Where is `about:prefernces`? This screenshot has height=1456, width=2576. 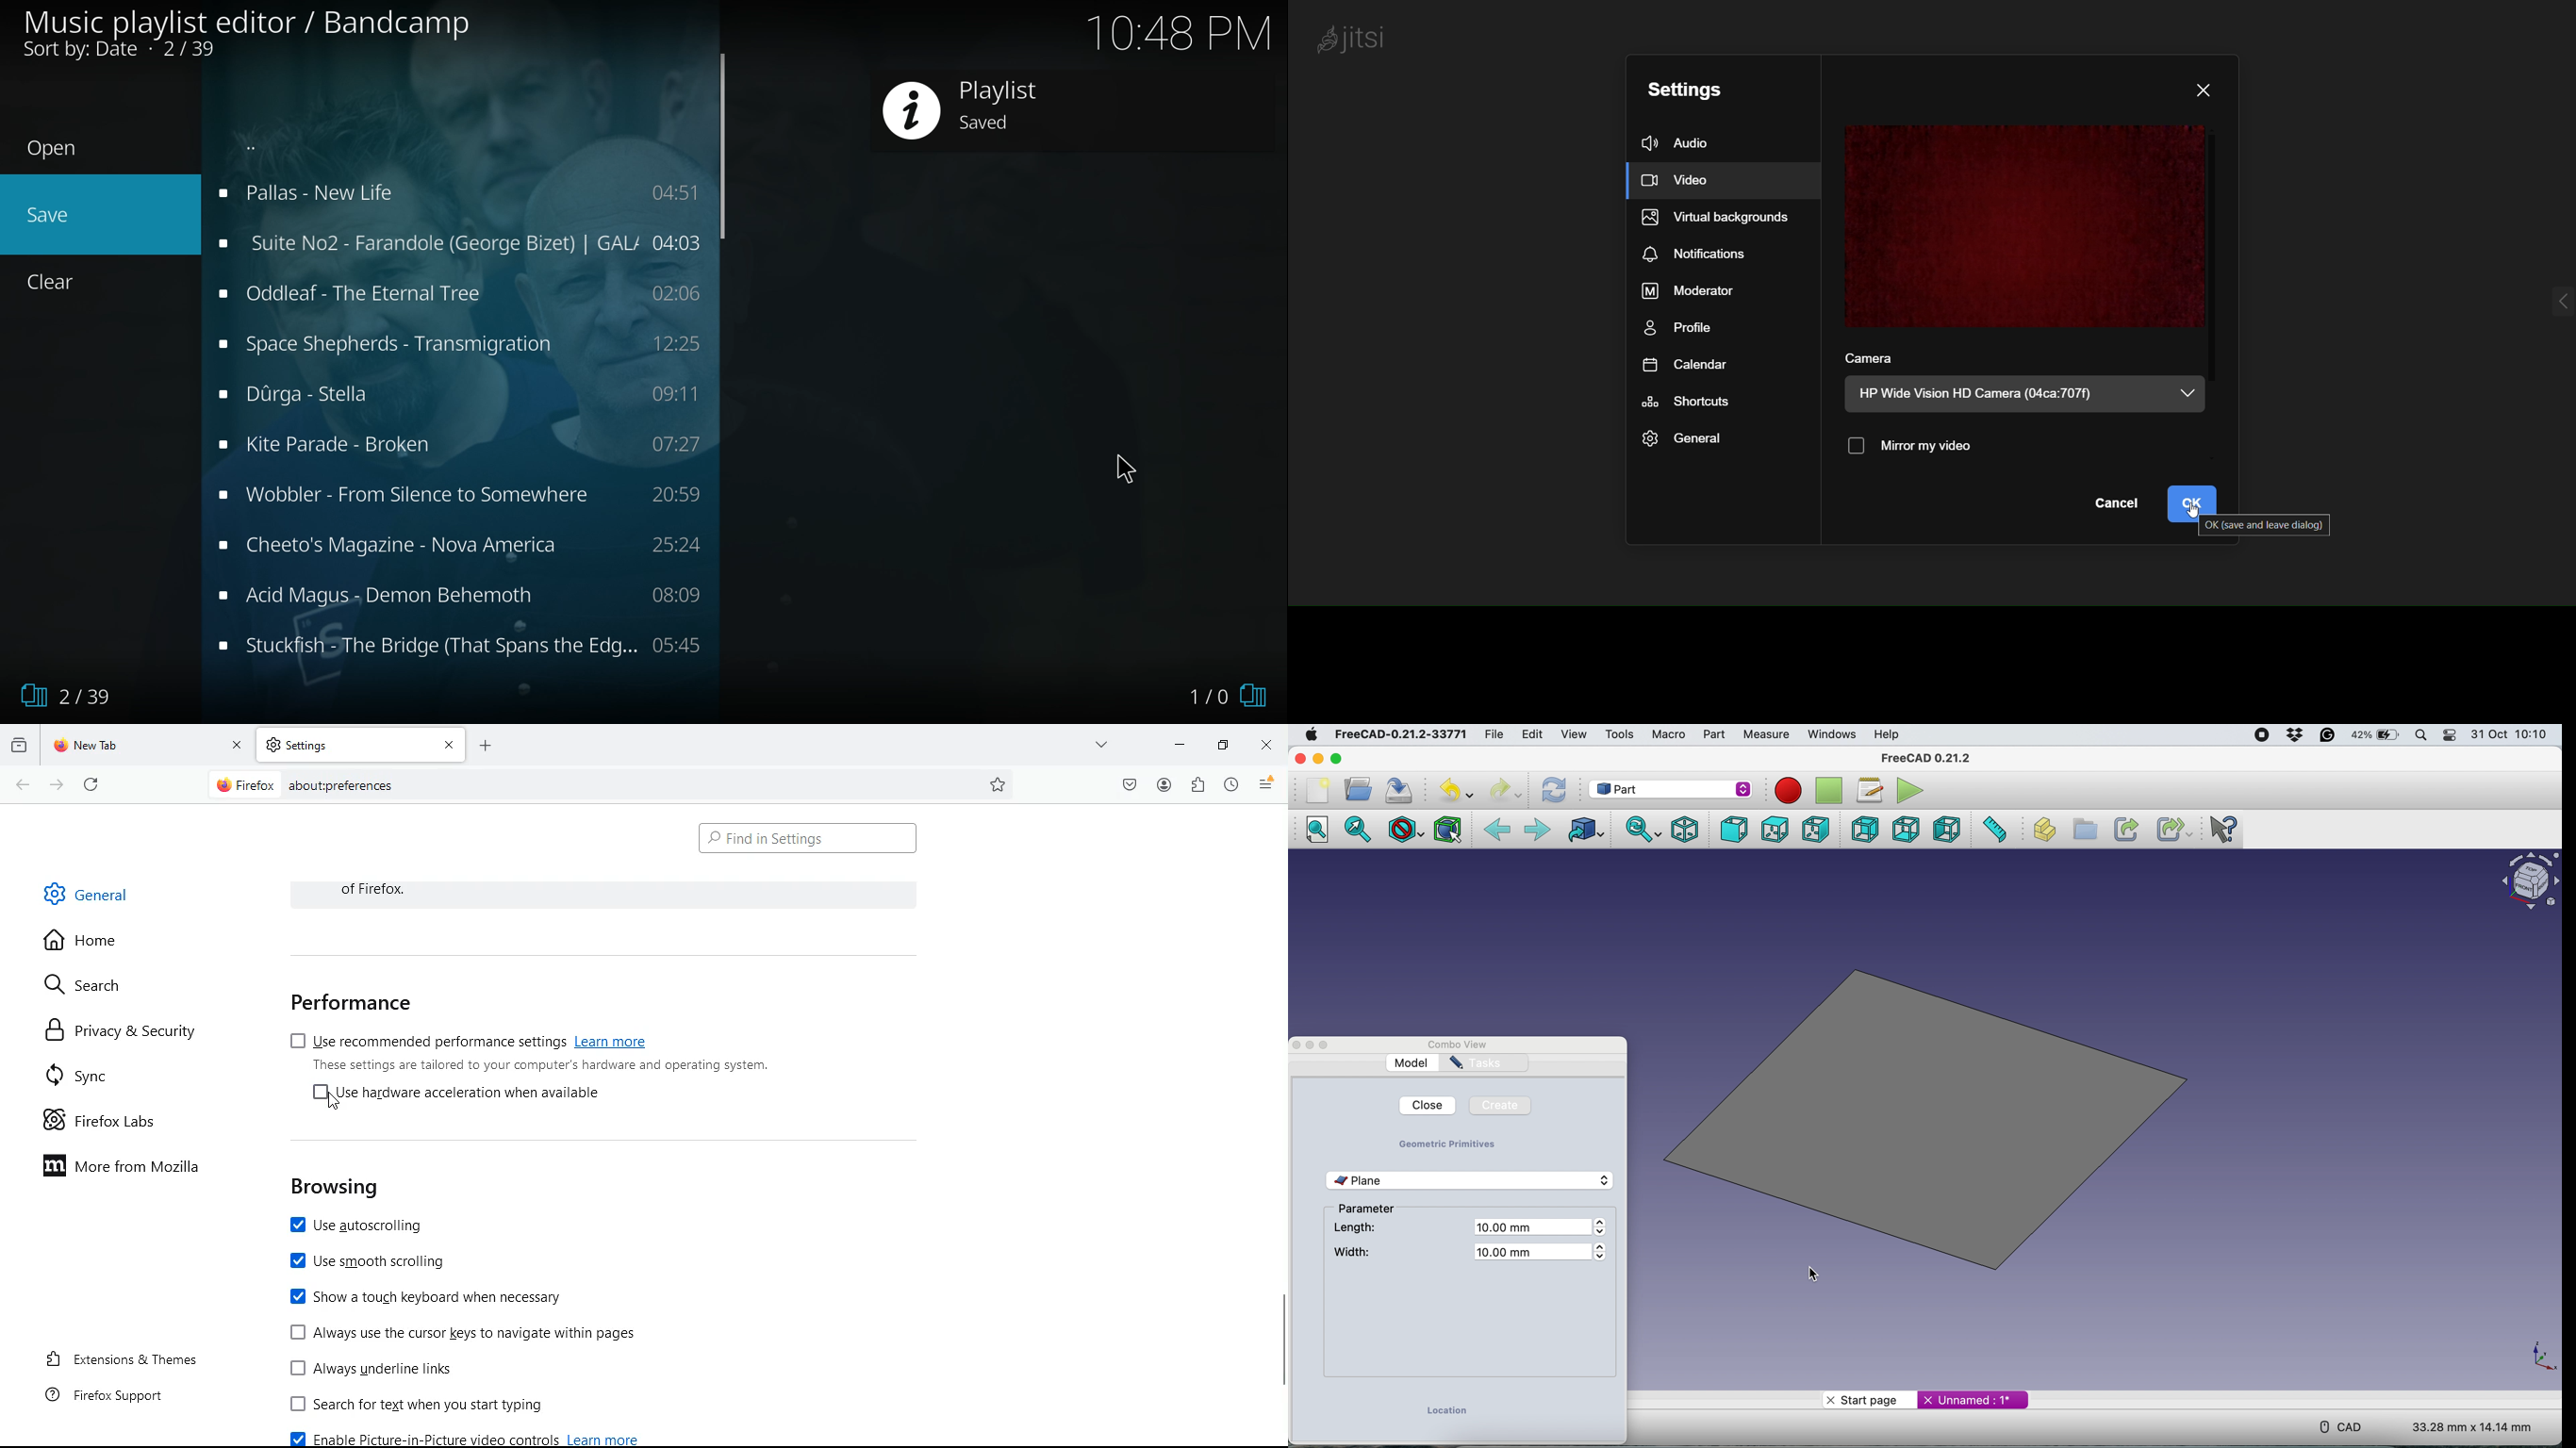
about:prefernces is located at coordinates (340, 785).